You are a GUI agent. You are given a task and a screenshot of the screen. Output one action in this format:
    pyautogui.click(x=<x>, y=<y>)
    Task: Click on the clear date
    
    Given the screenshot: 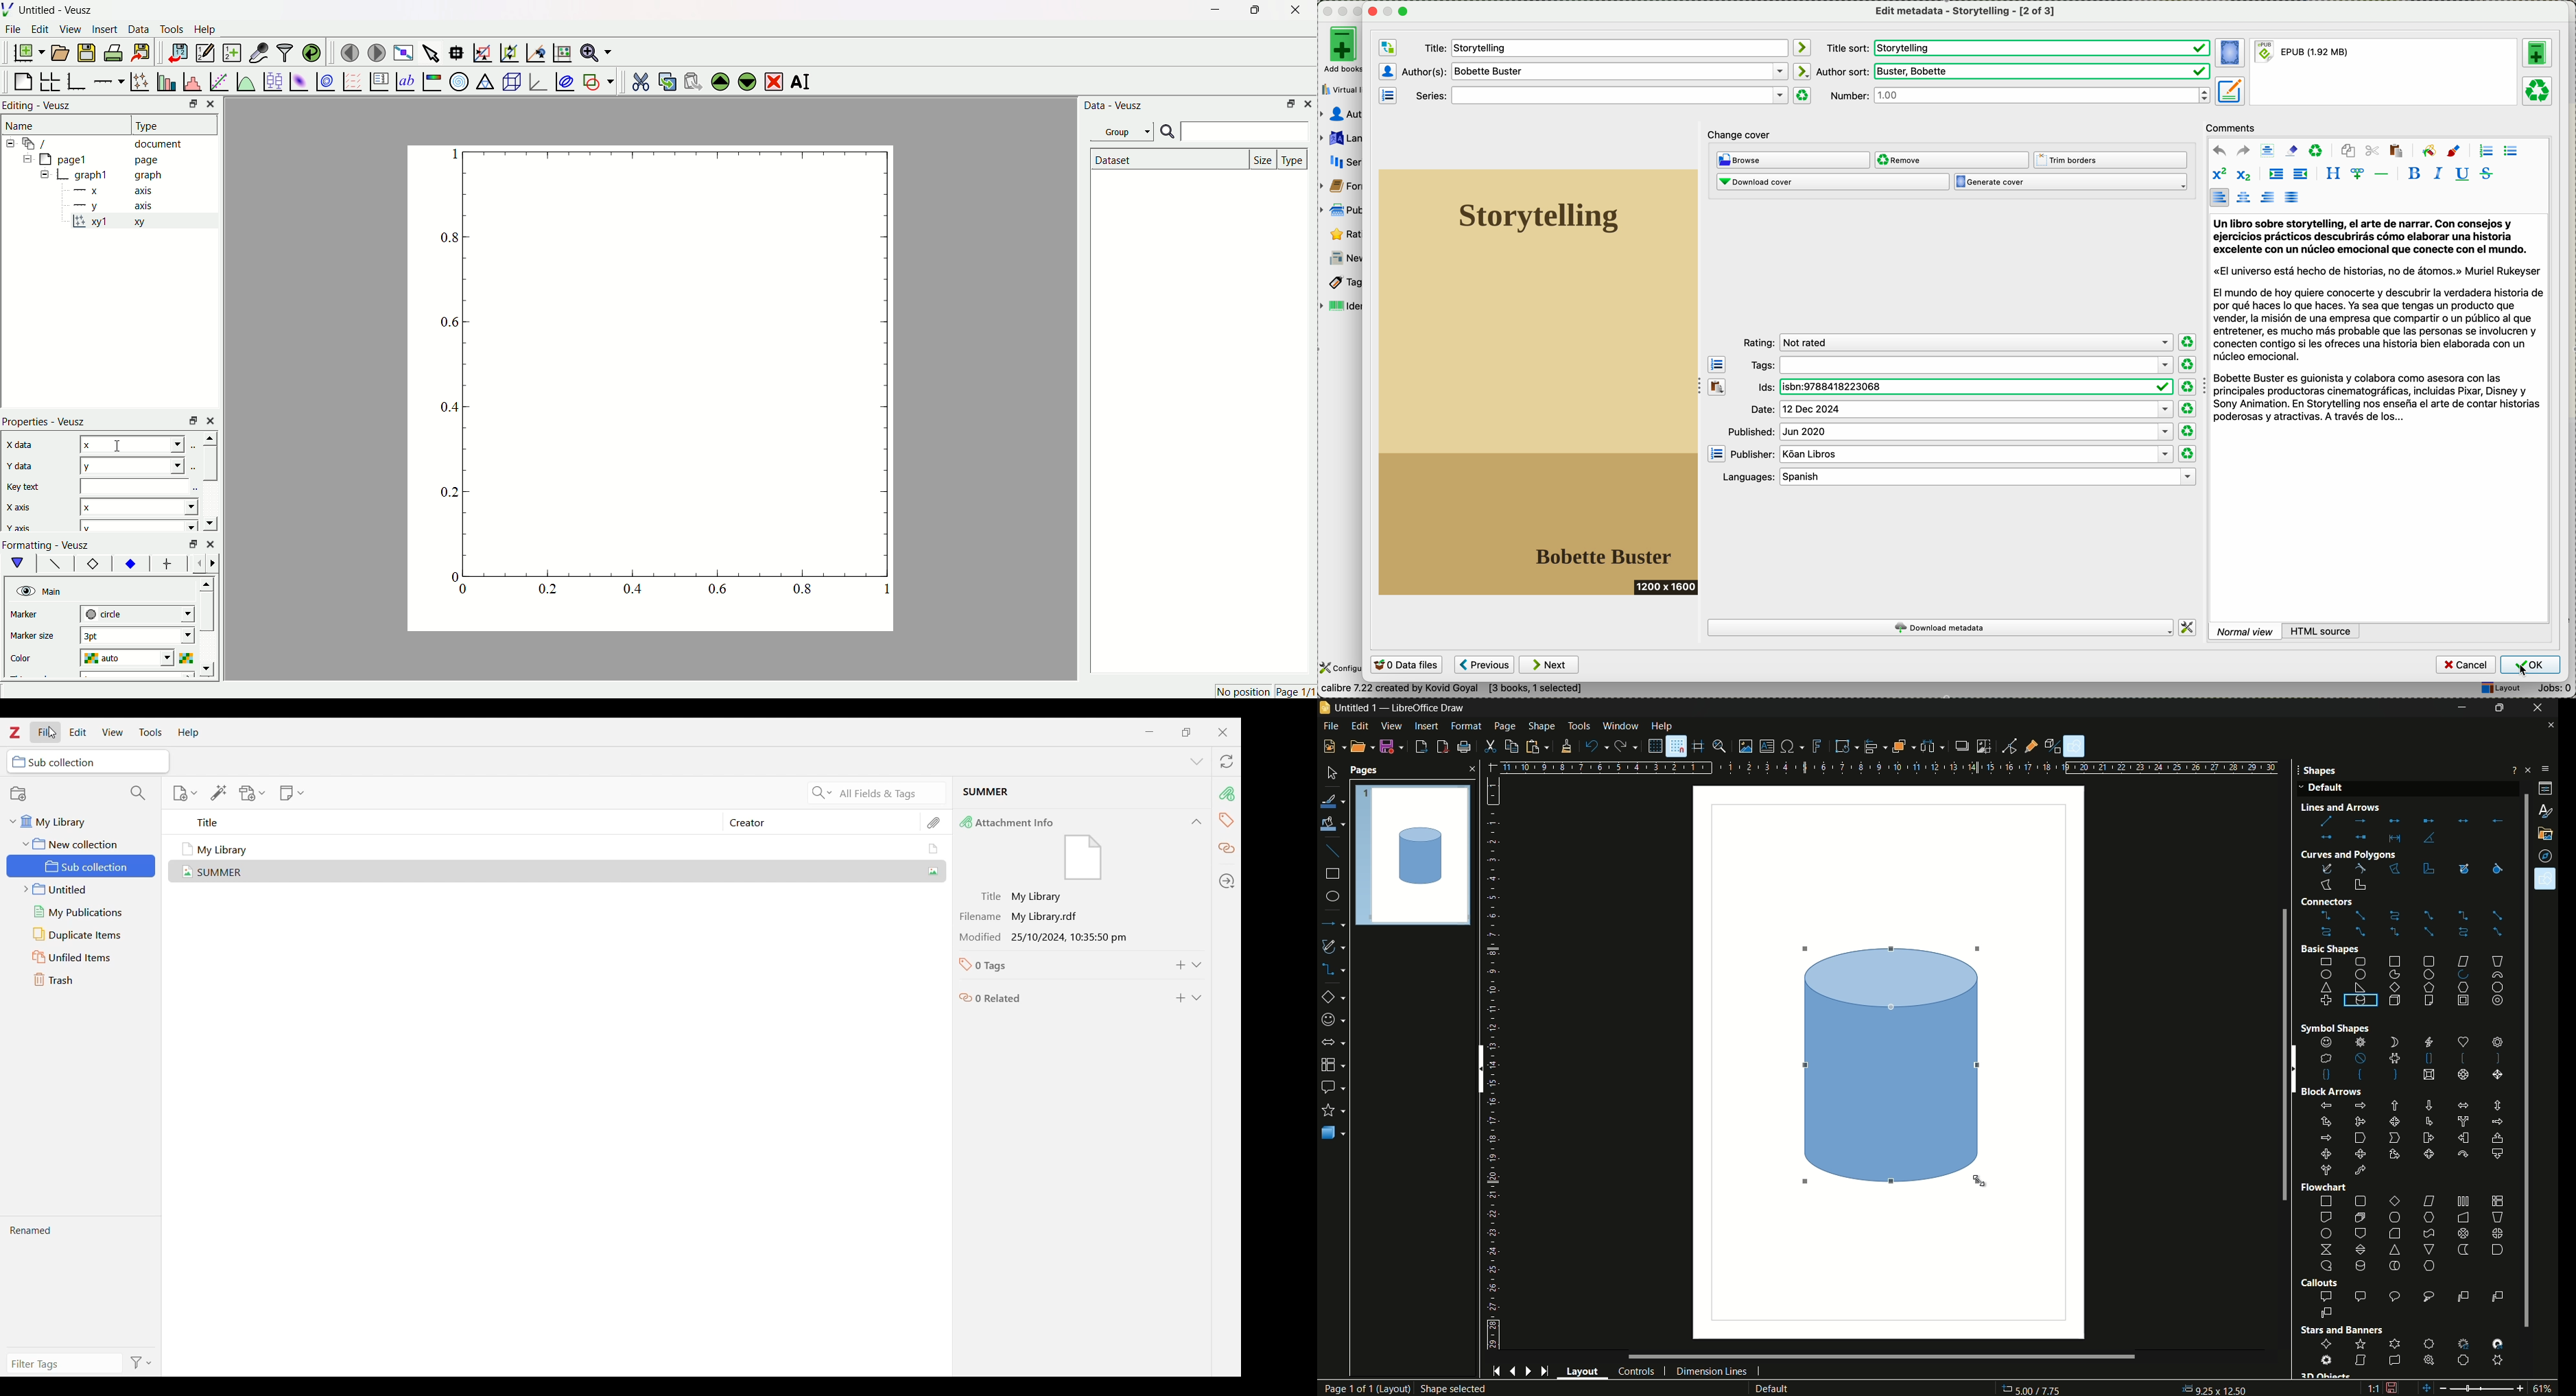 What is the action you would take?
    pyautogui.click(x=2189, y=408)
    